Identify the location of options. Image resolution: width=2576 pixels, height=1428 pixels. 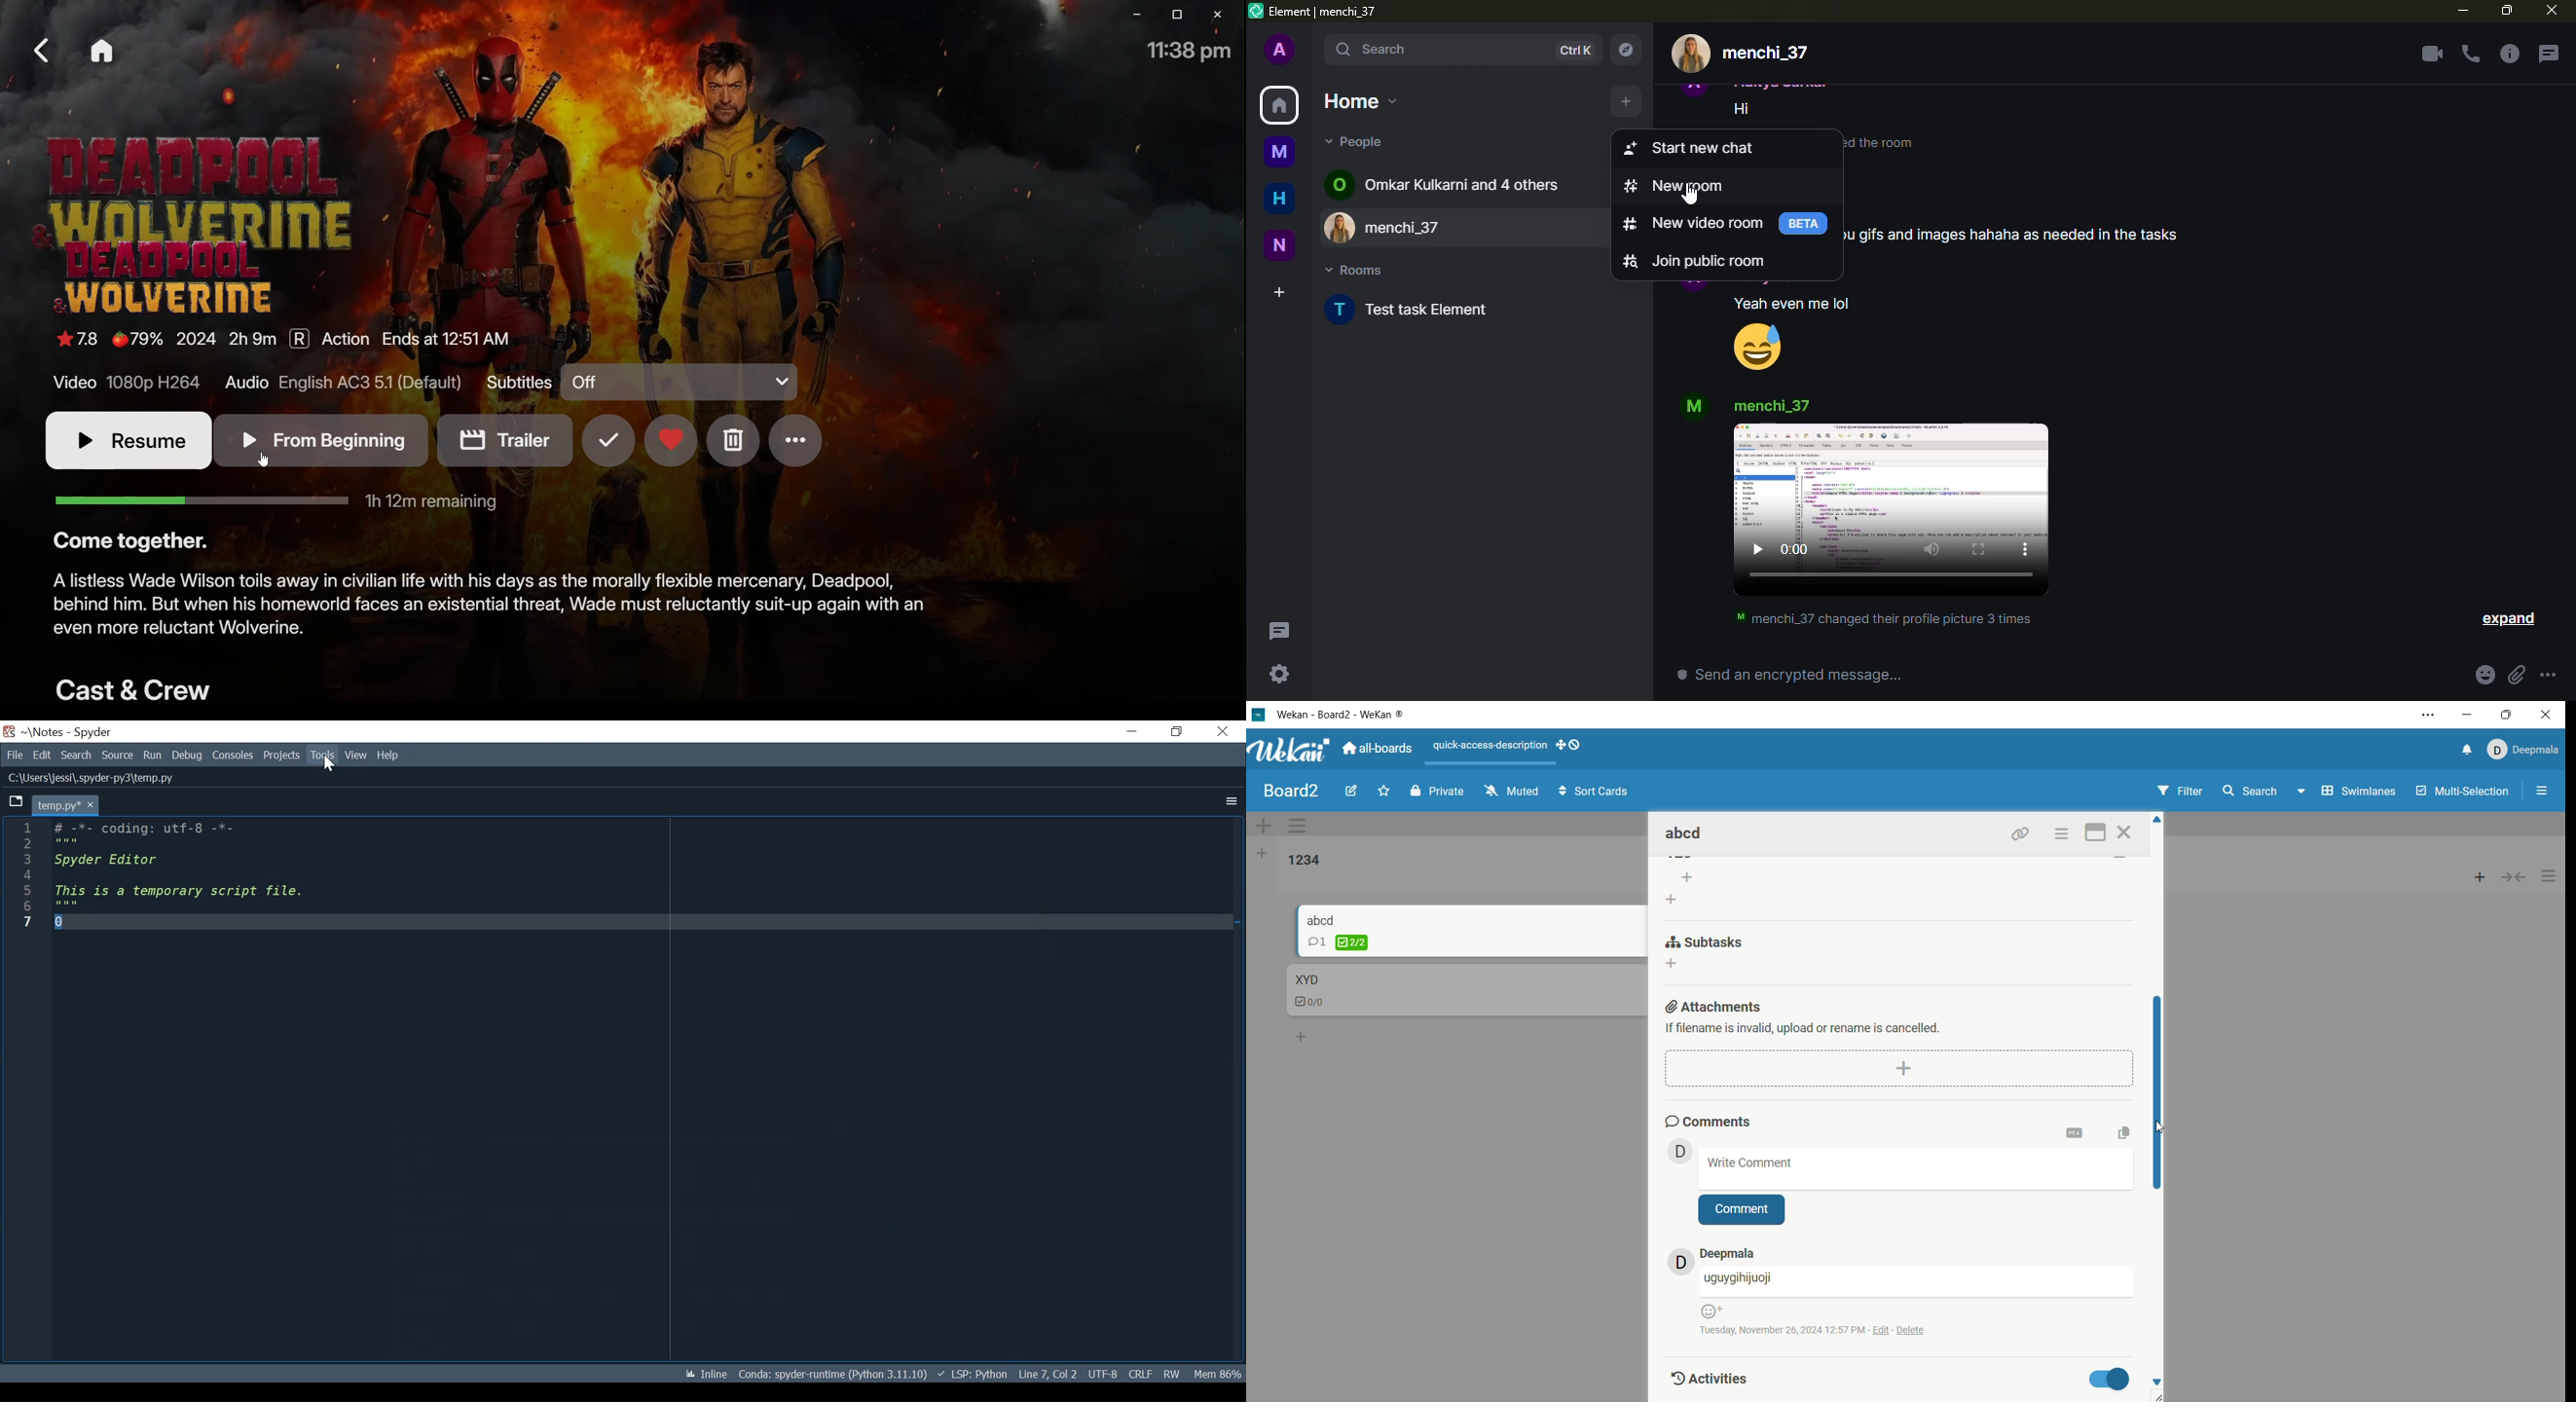
(2061, 834).